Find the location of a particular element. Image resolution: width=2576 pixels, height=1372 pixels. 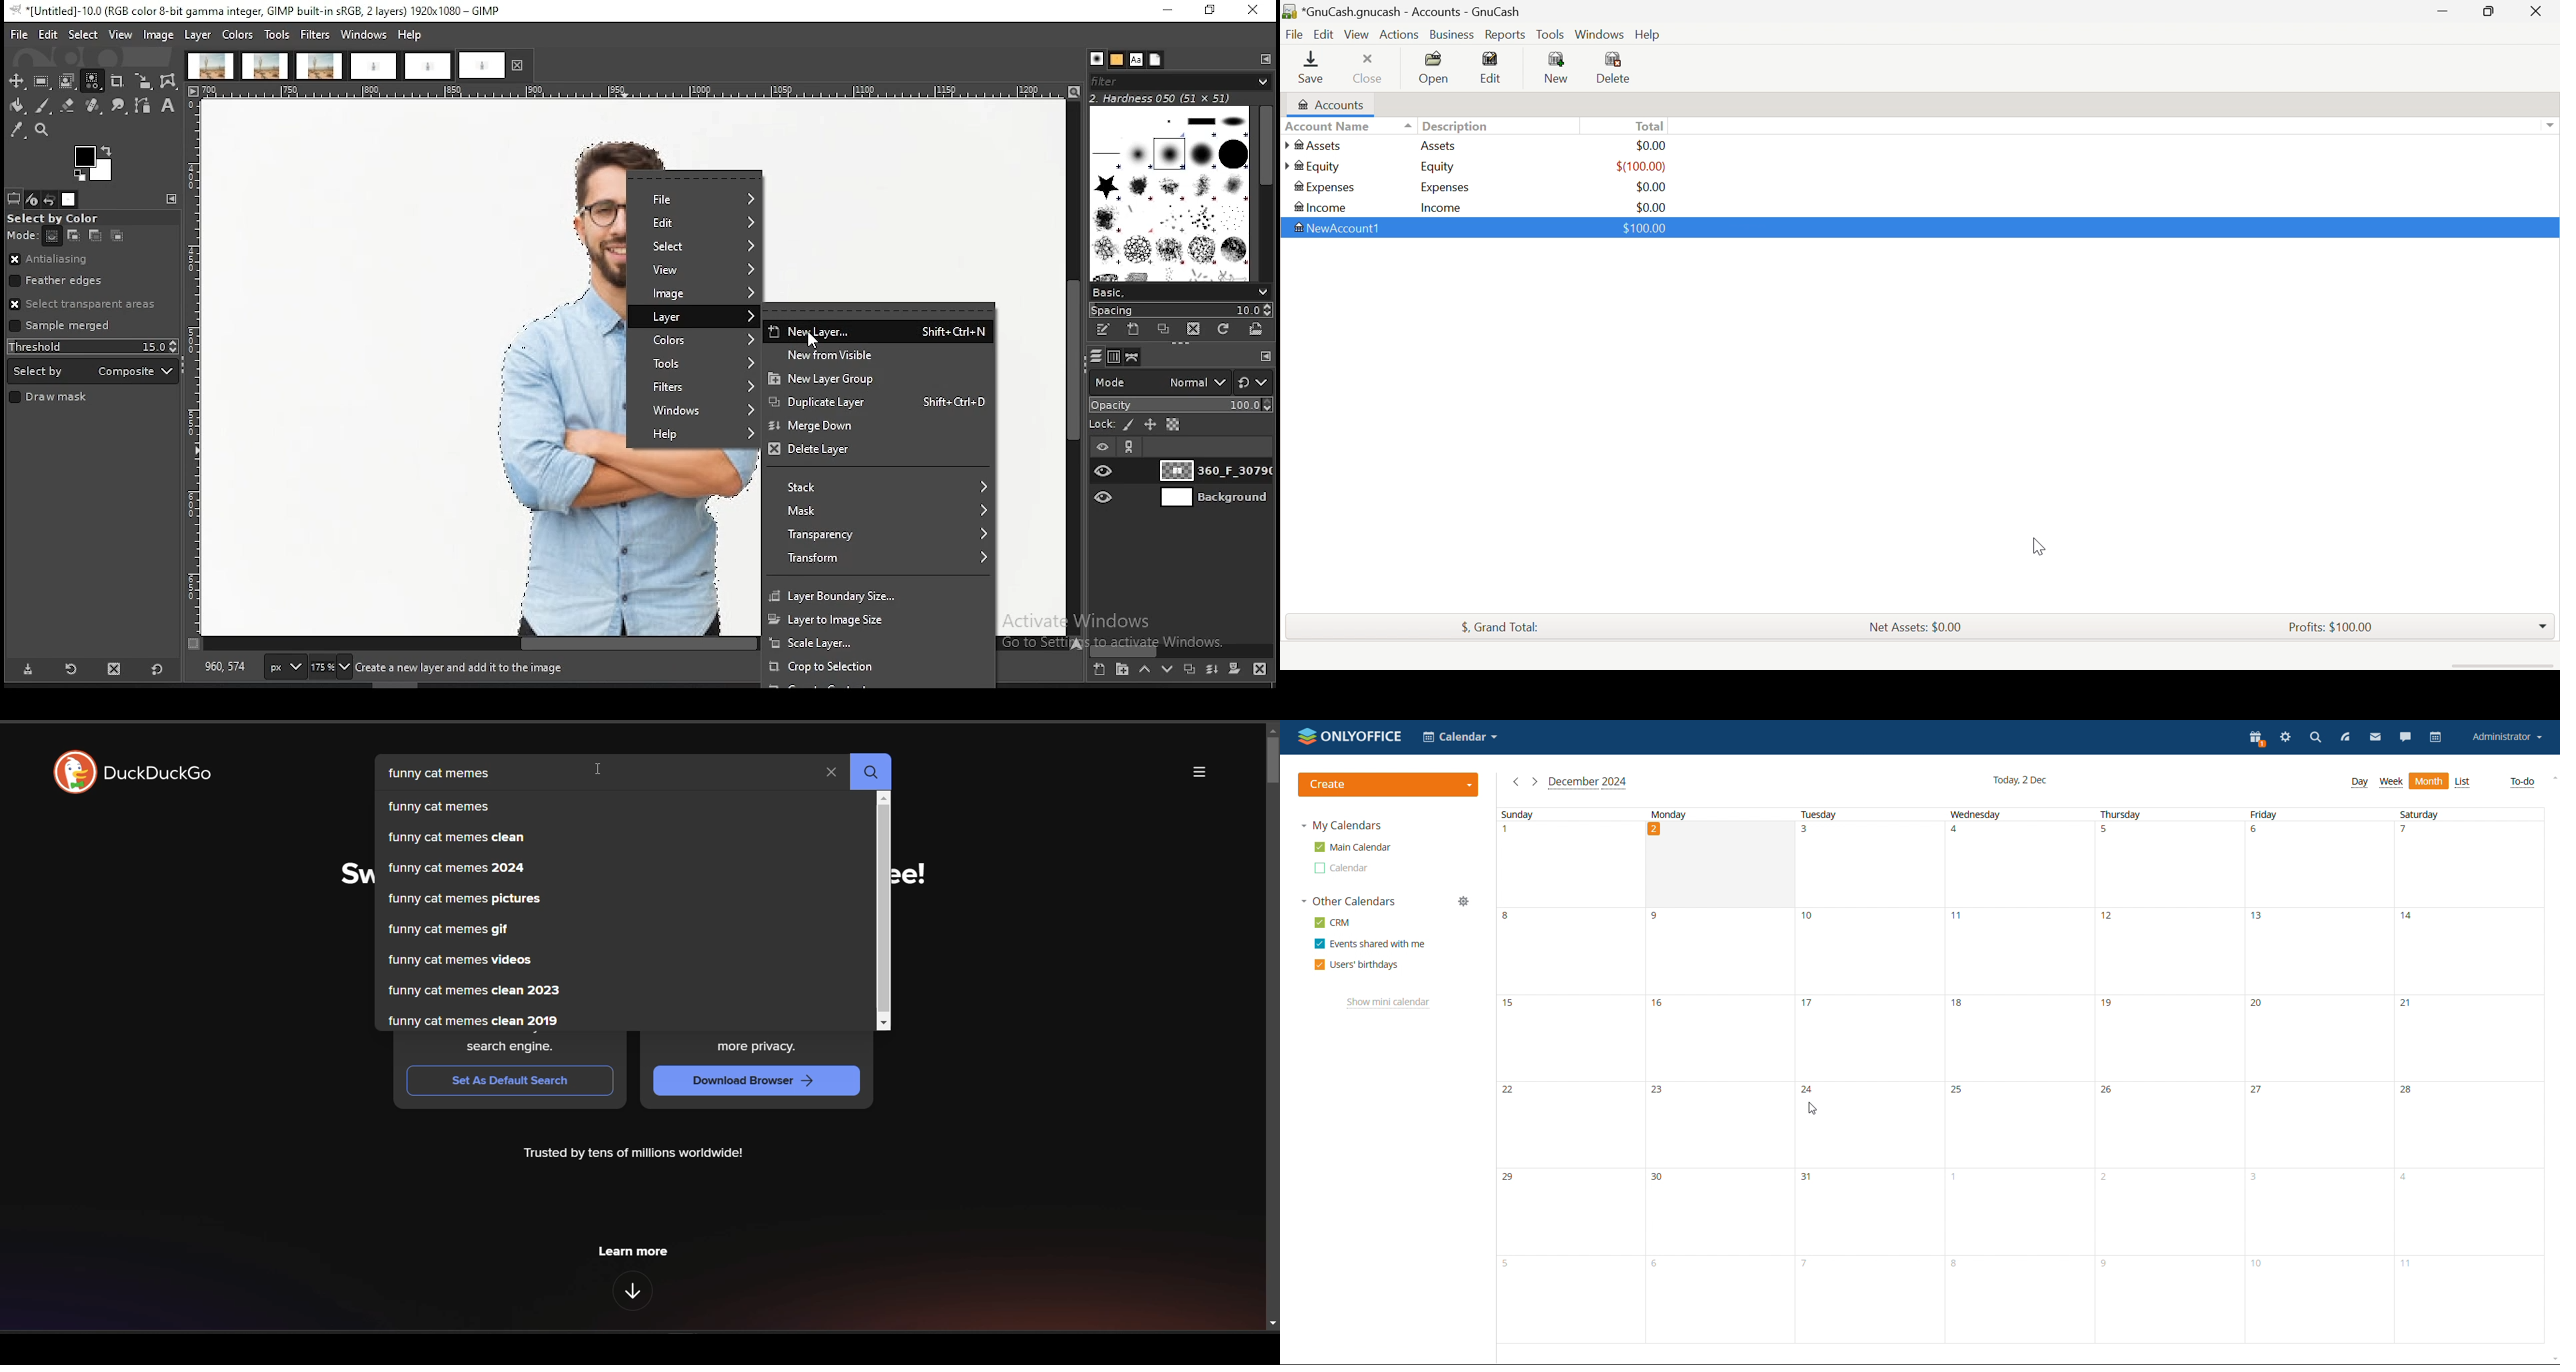

Trusted by tens of millions worldwide! is located at coordinates (633, 1153).